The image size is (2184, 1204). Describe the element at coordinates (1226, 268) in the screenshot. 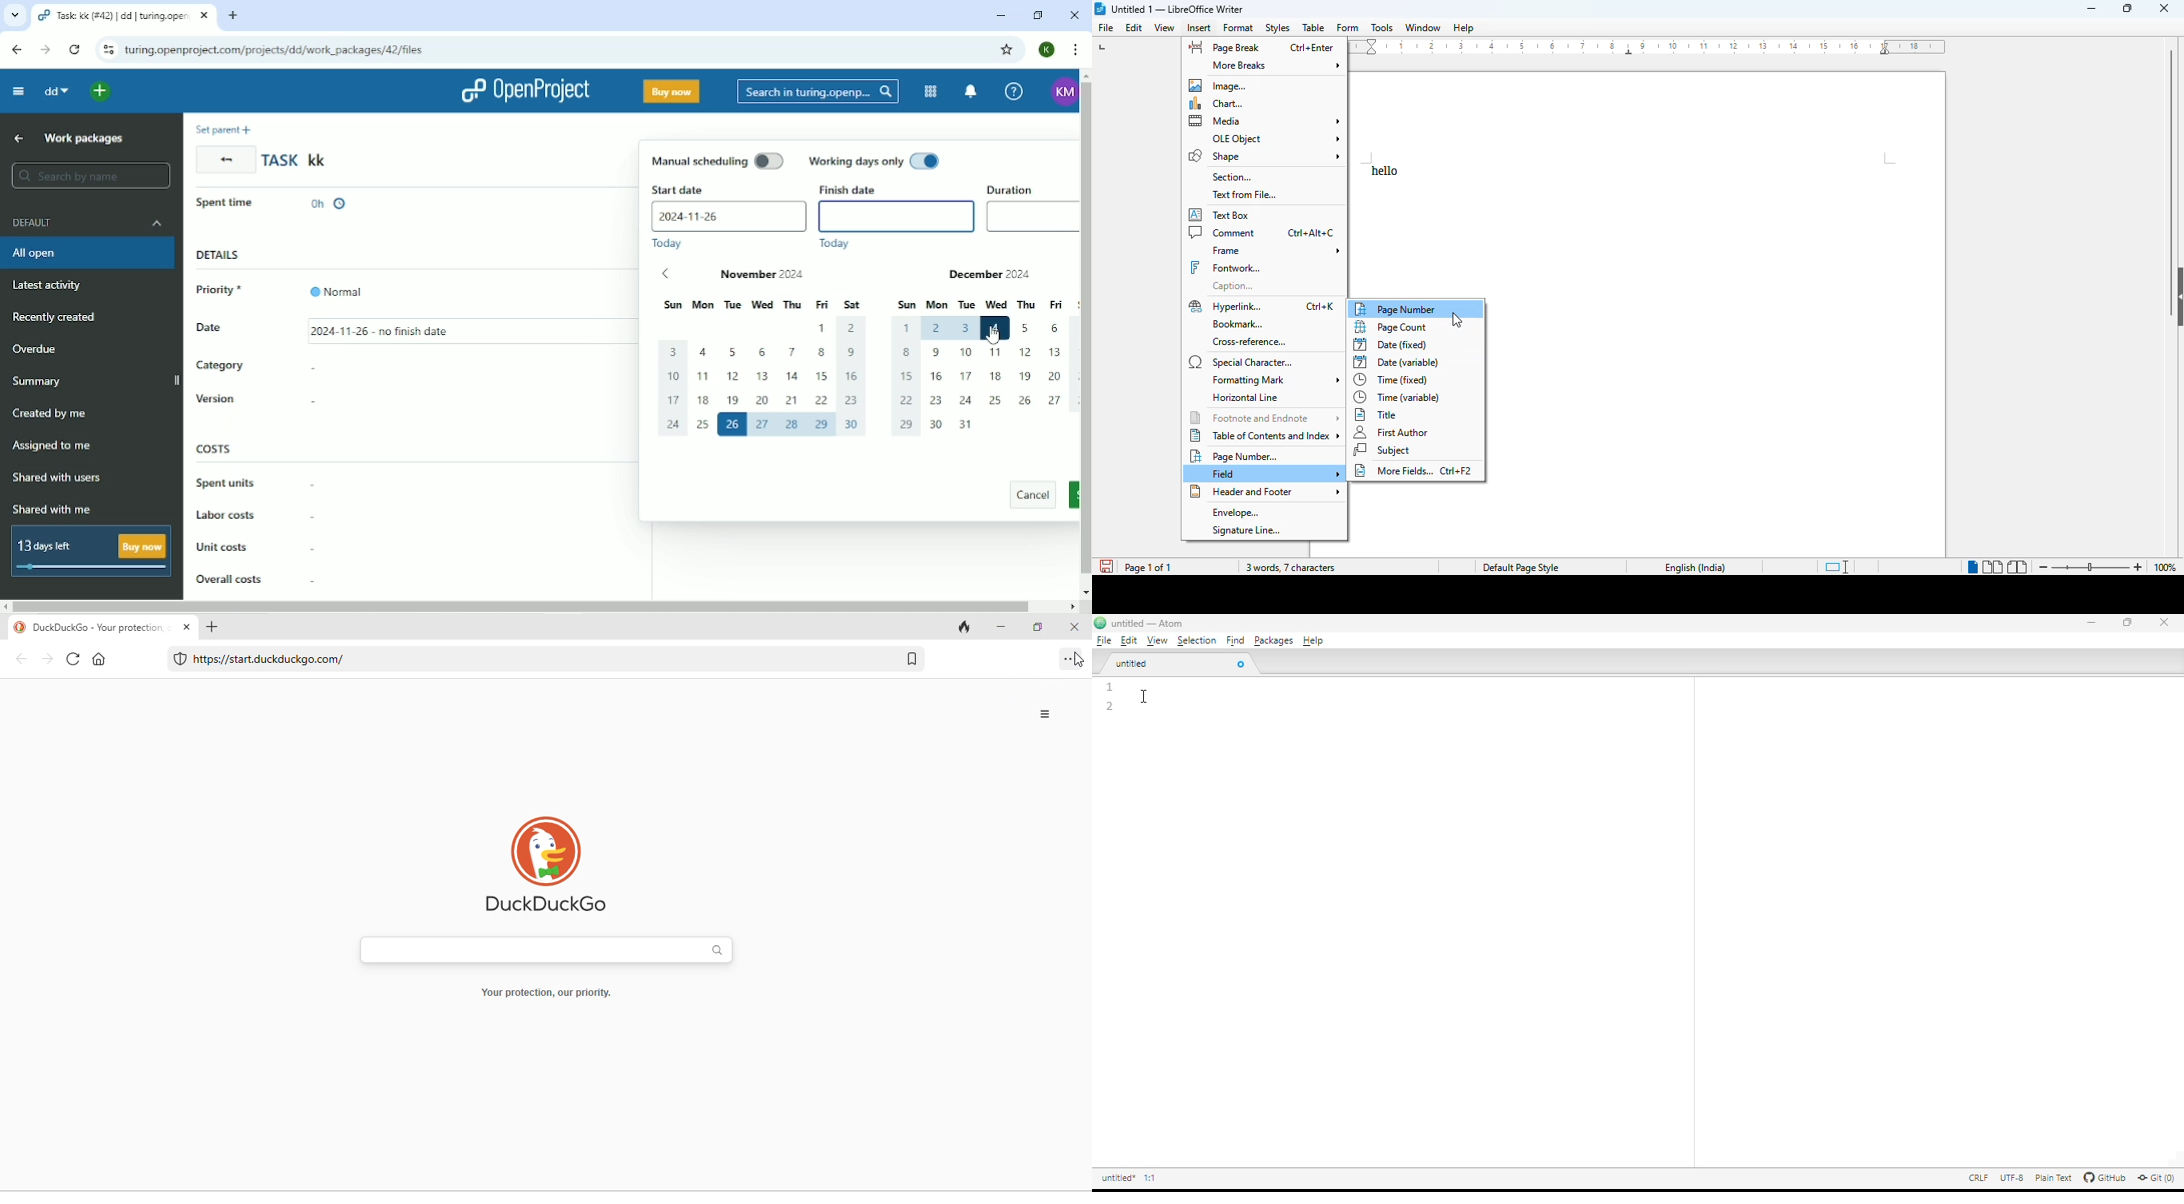

I see `fontwork` at that location.